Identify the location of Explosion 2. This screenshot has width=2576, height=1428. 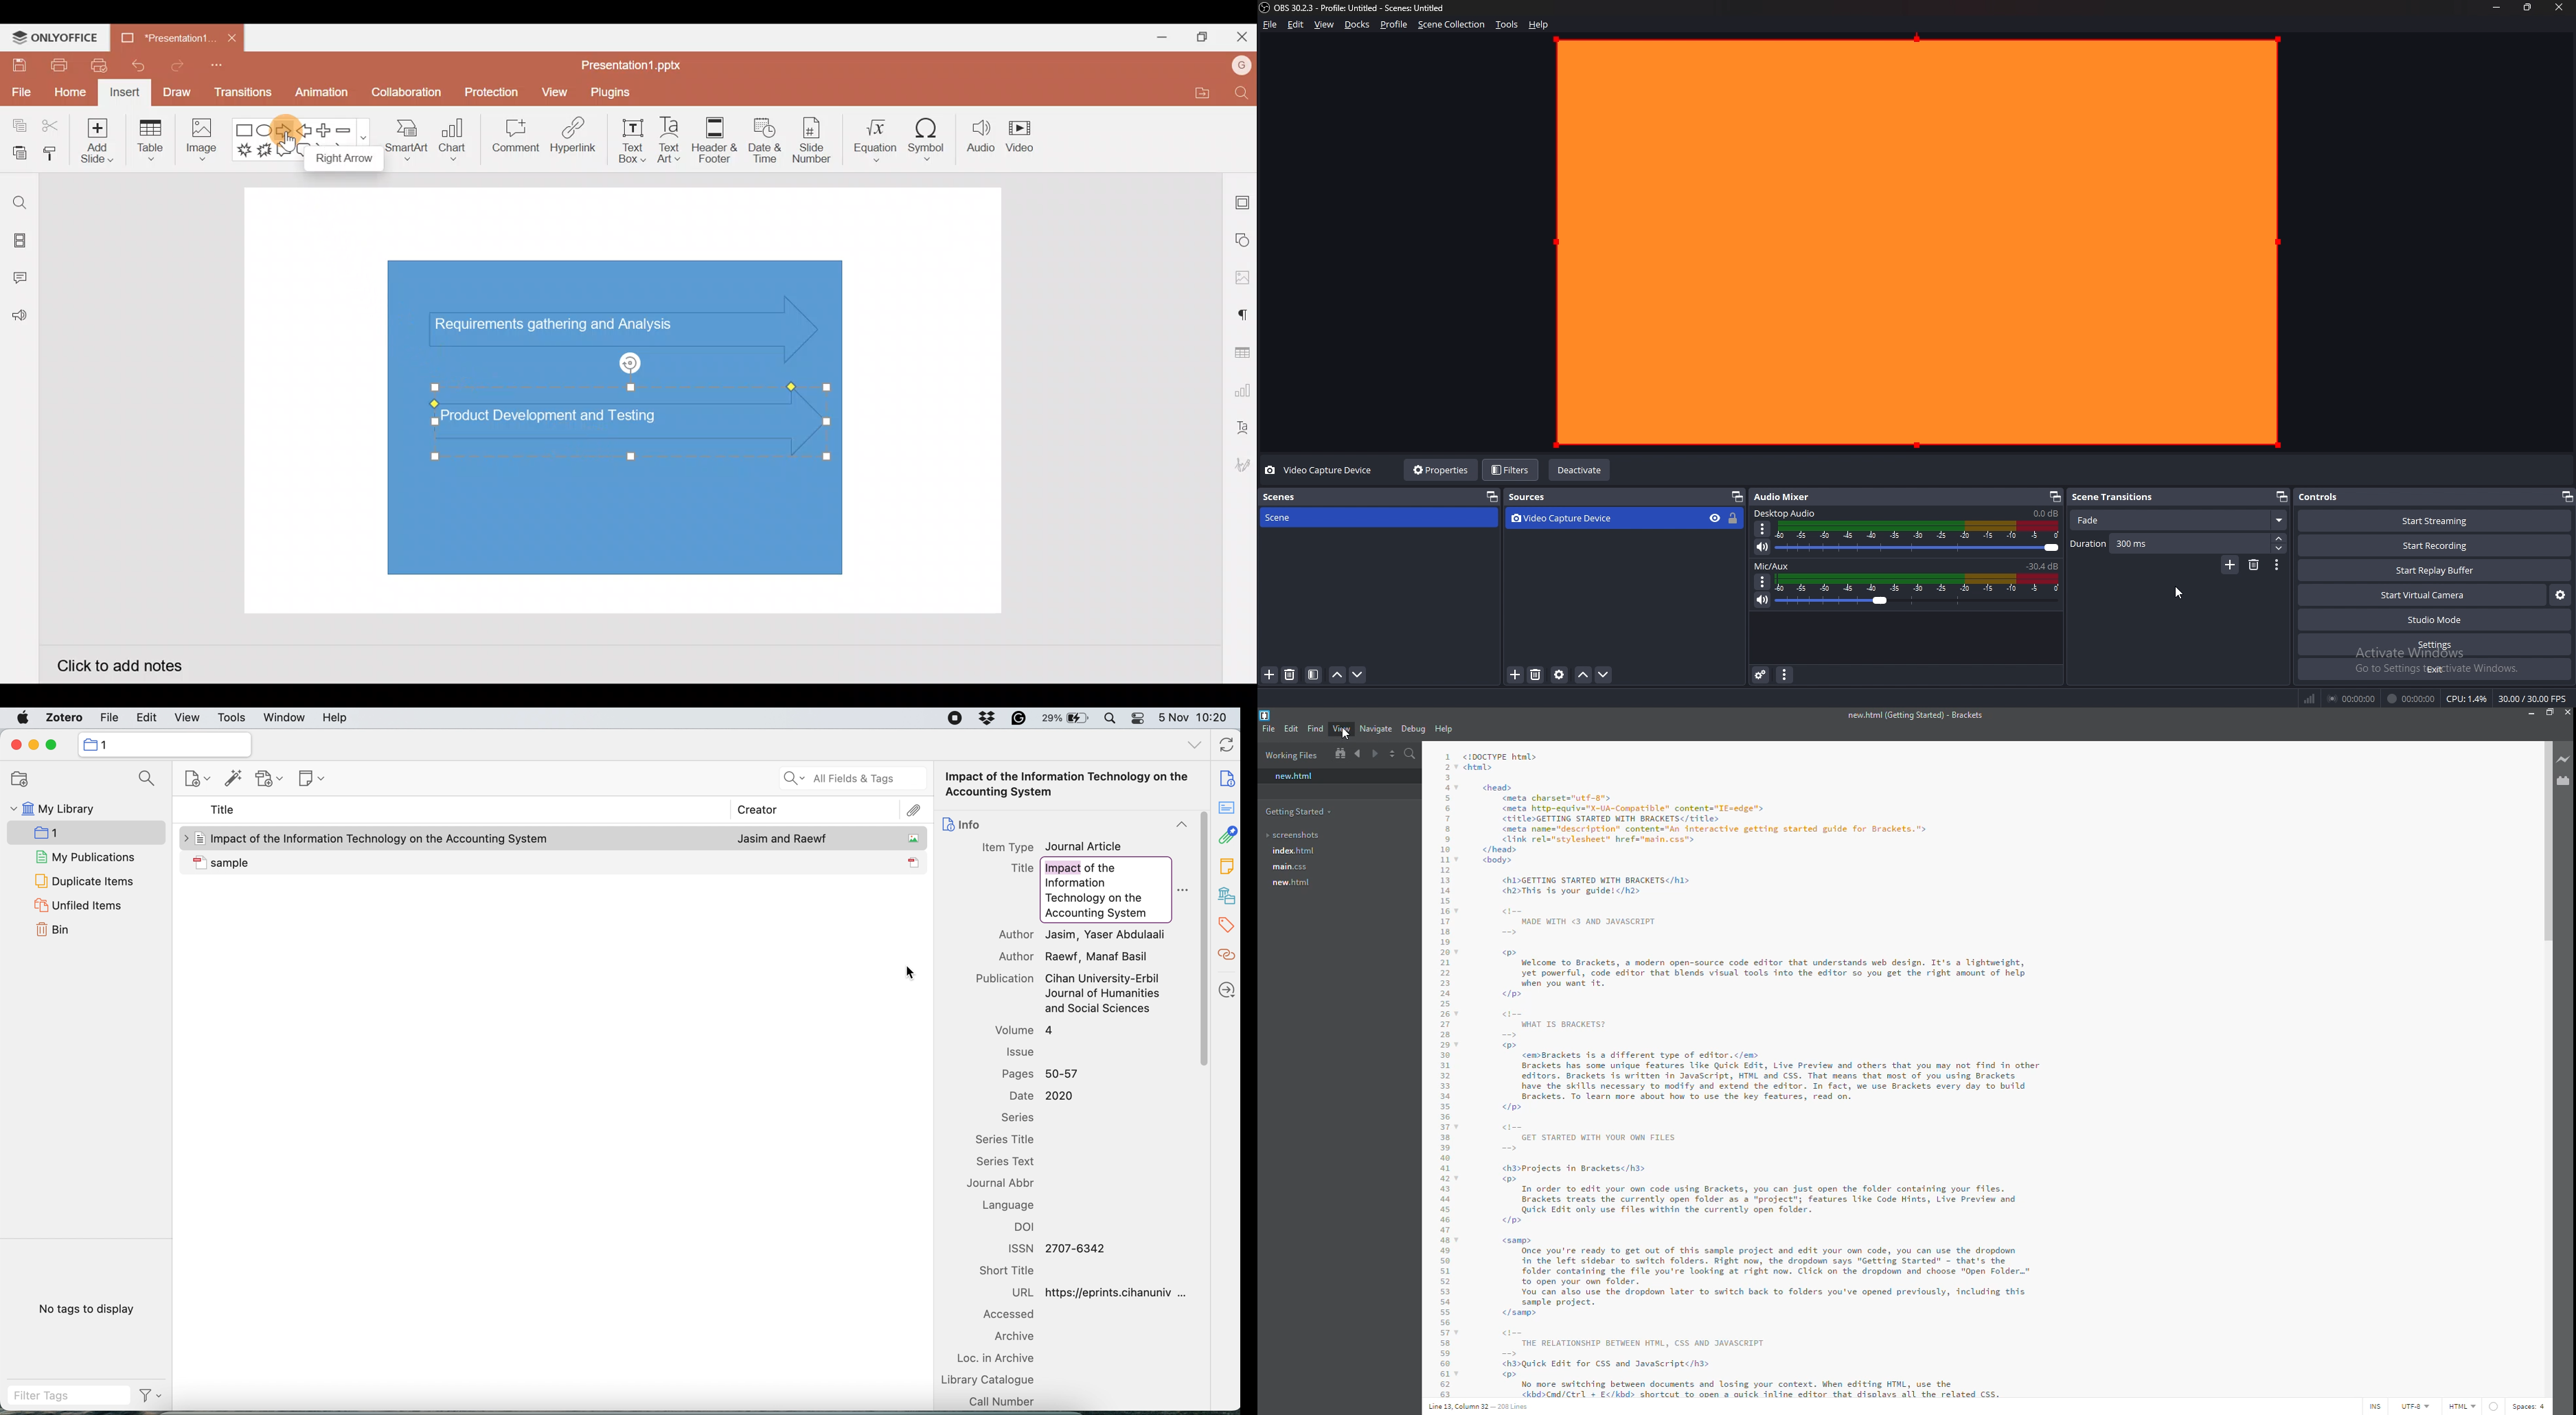
(264, 151).